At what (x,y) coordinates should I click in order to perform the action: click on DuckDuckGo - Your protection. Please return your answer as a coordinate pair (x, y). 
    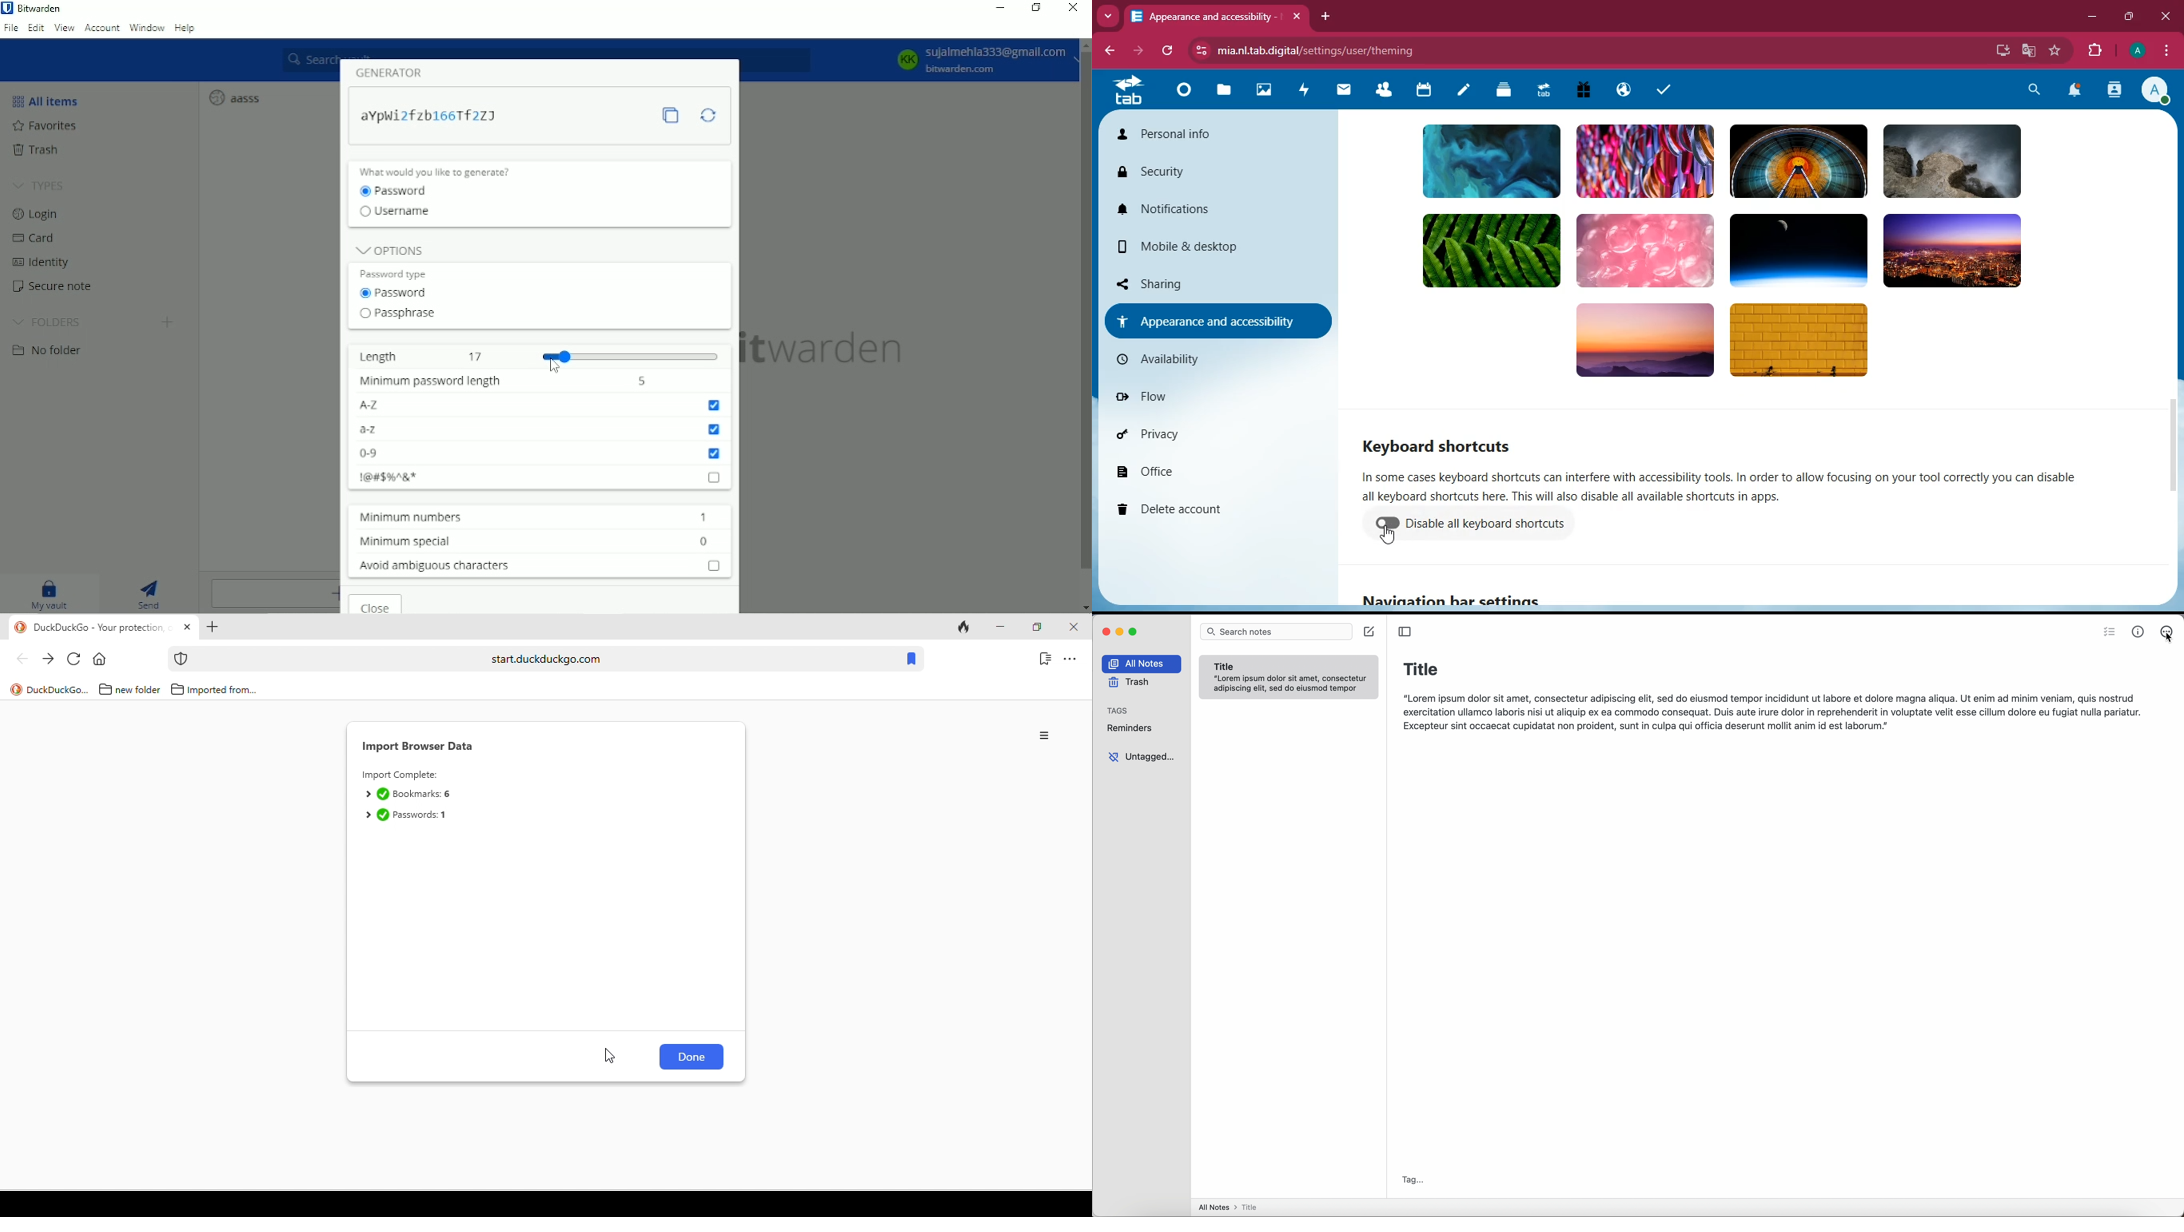
    Looking at the image, I should click on (102, 628).